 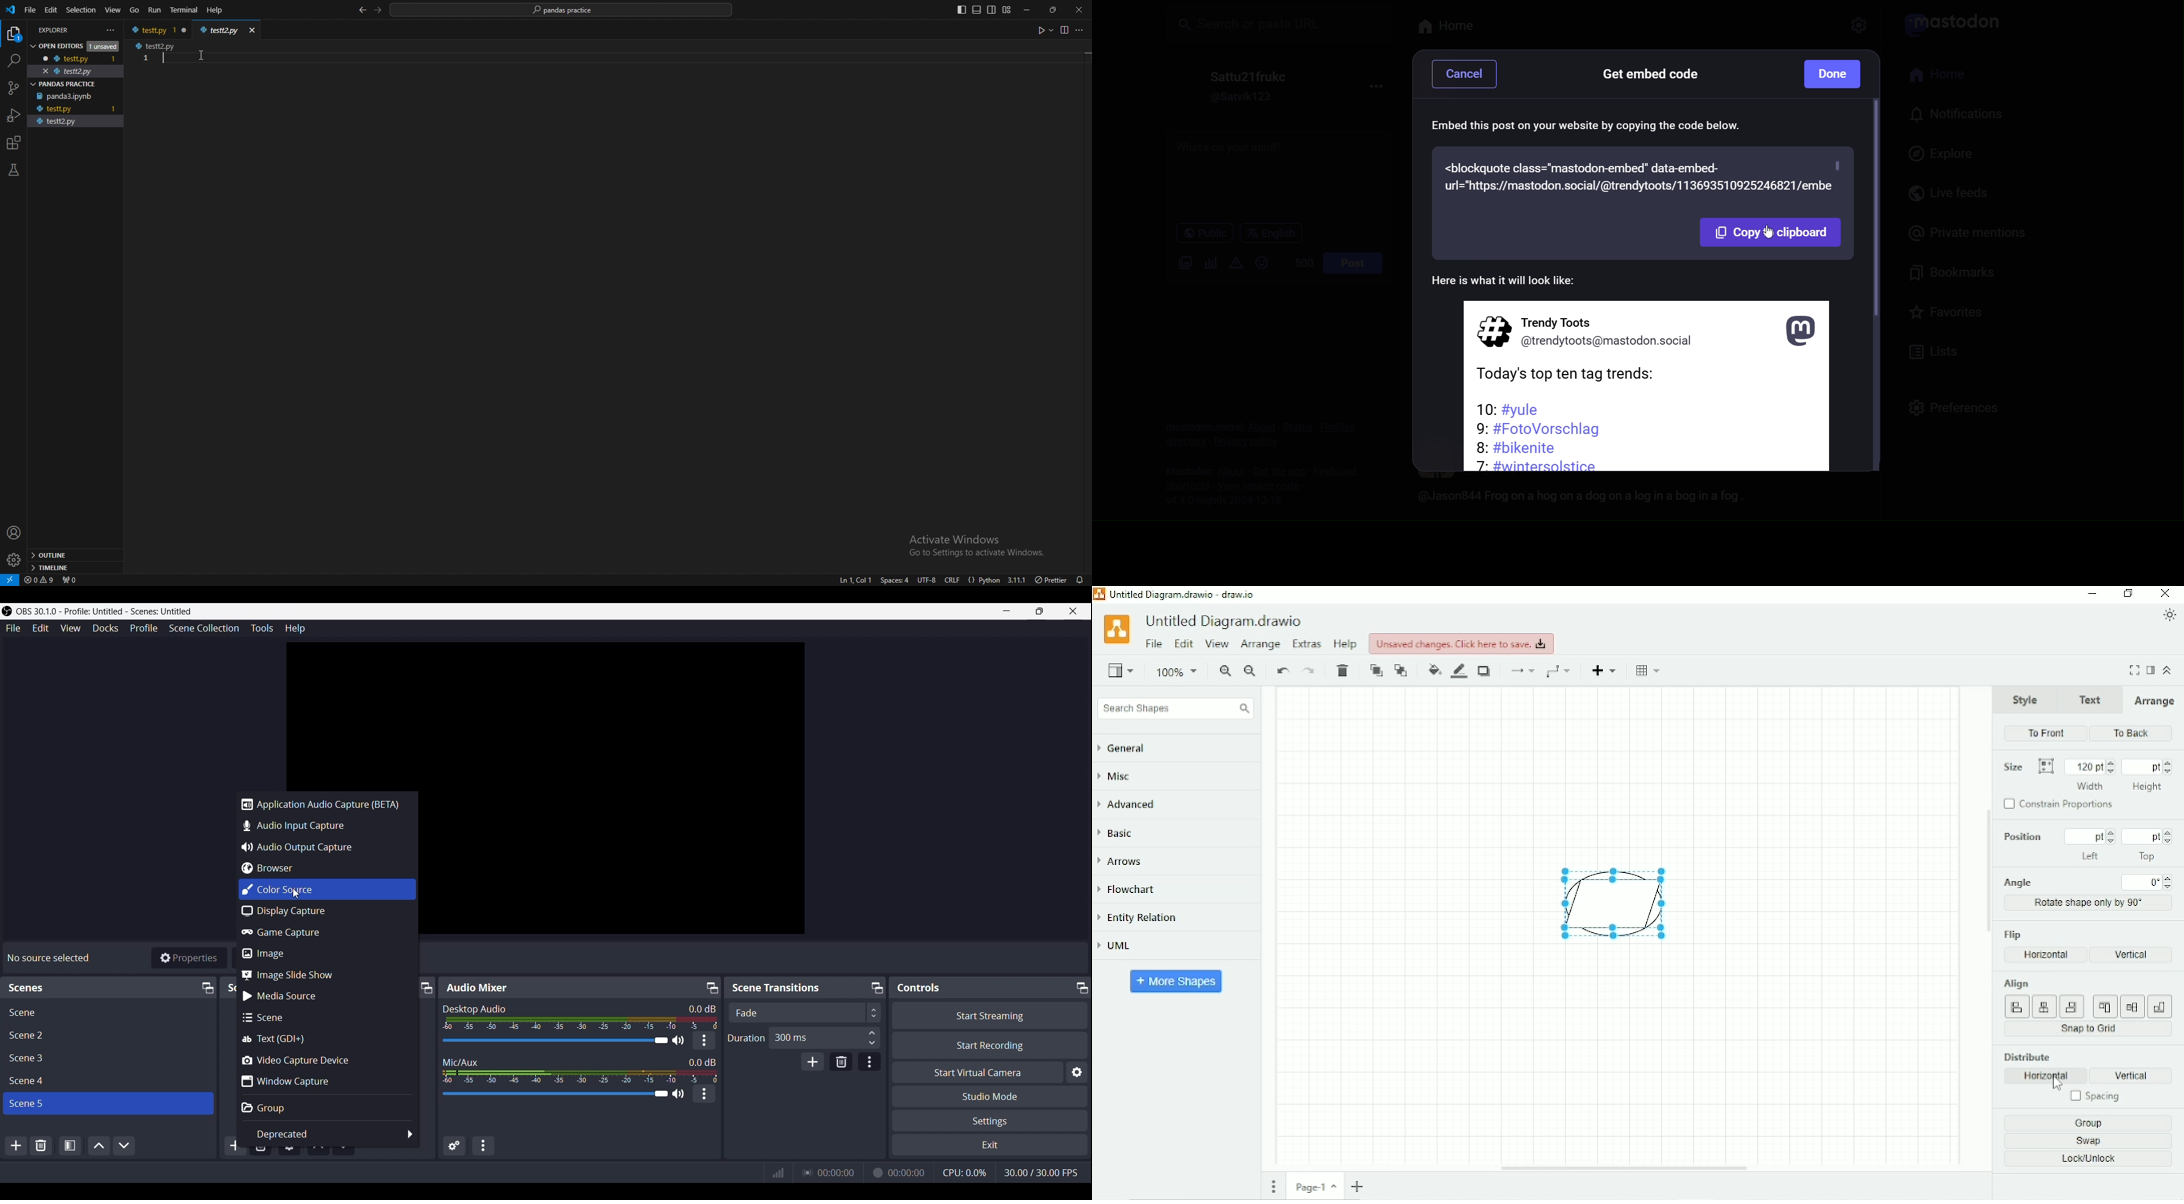 I want to click on Shapes, so click(x=1603, y=903).